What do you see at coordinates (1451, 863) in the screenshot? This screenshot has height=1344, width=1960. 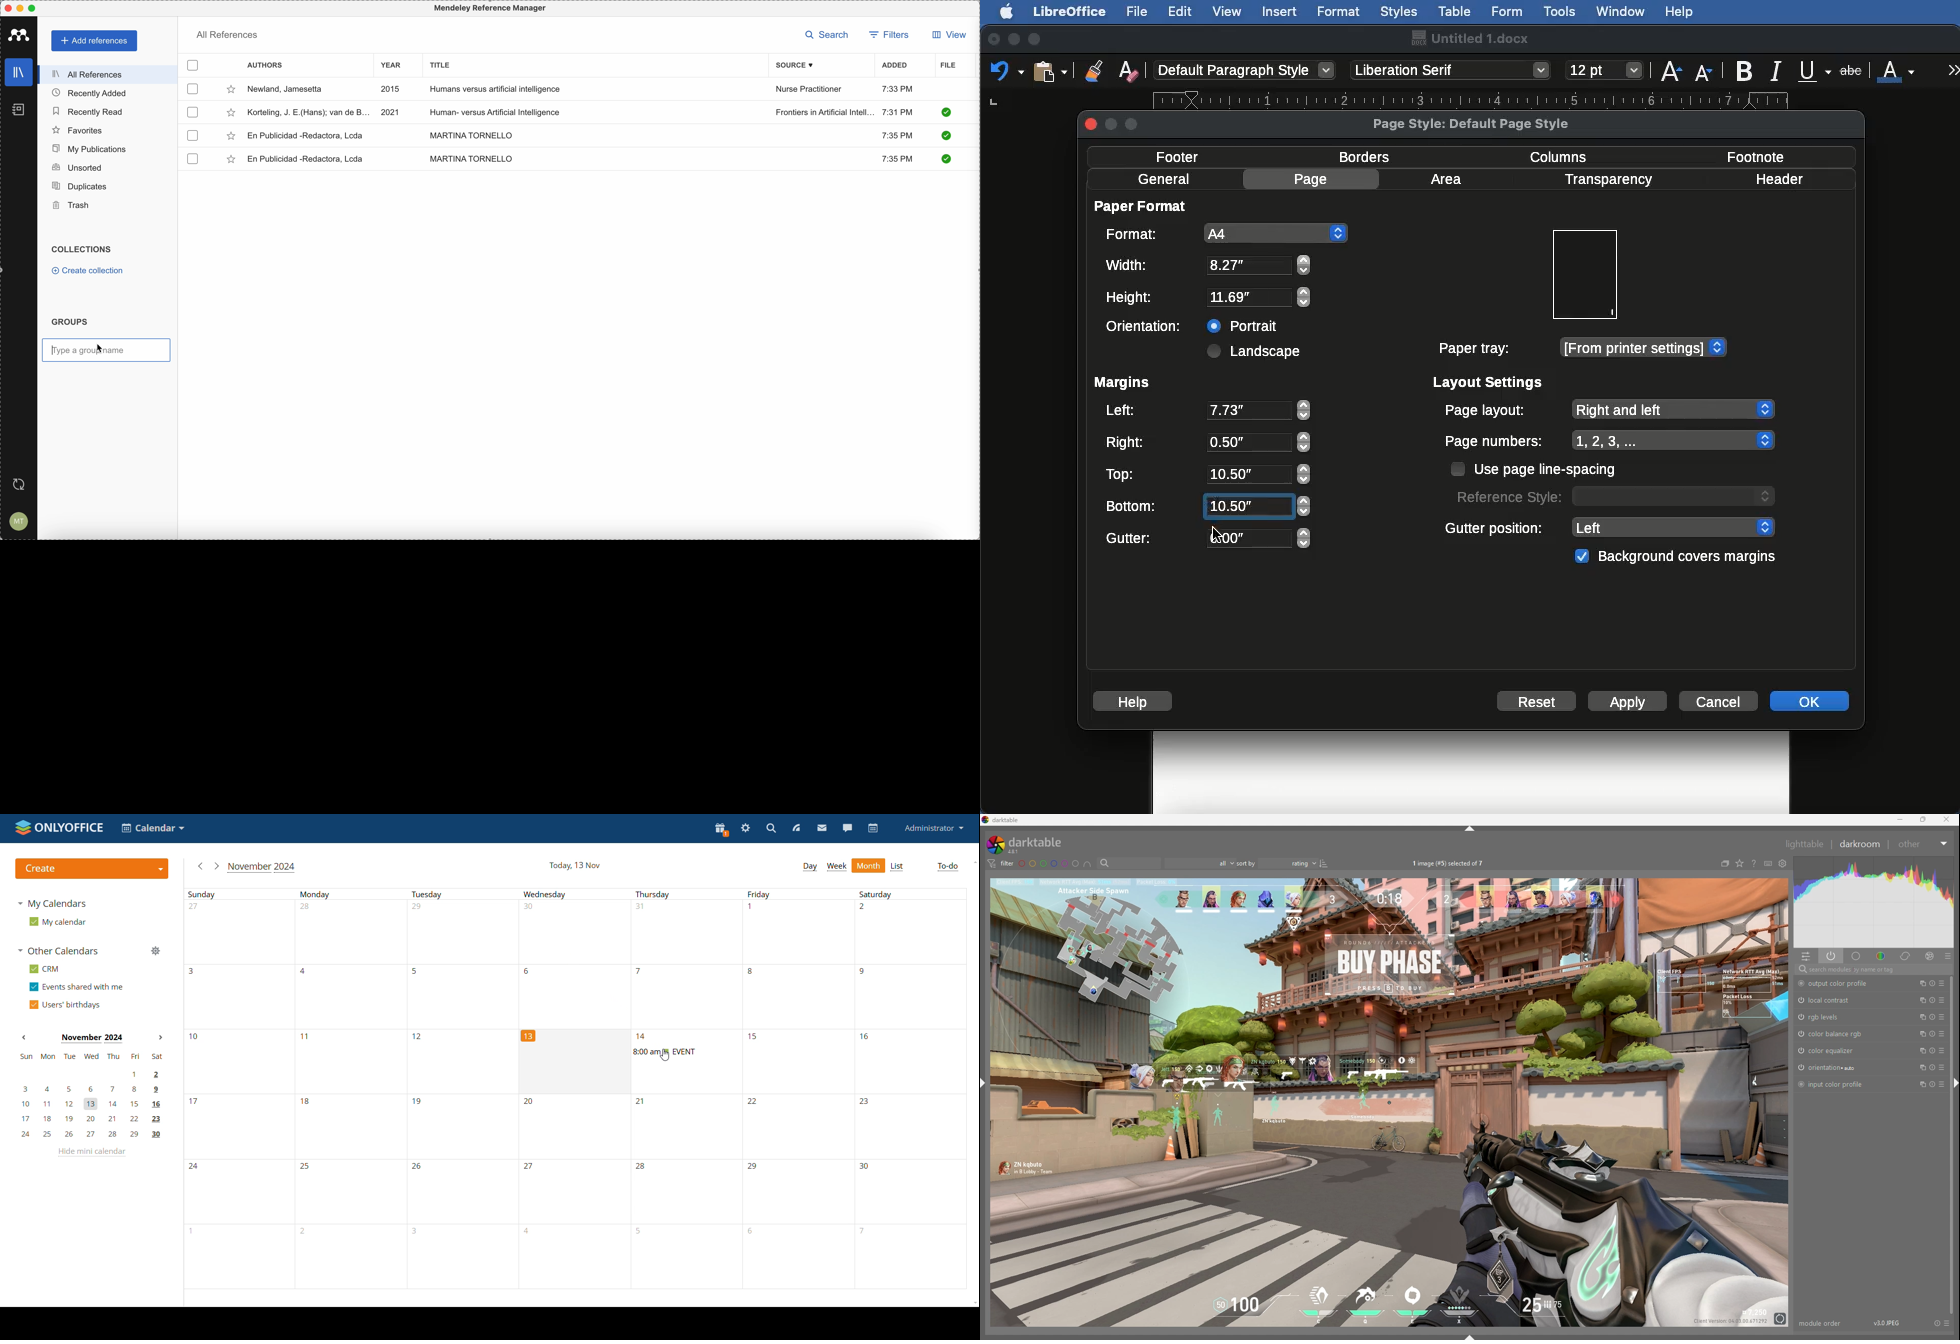 I see `images selected` at bounding box center [1451, 863].